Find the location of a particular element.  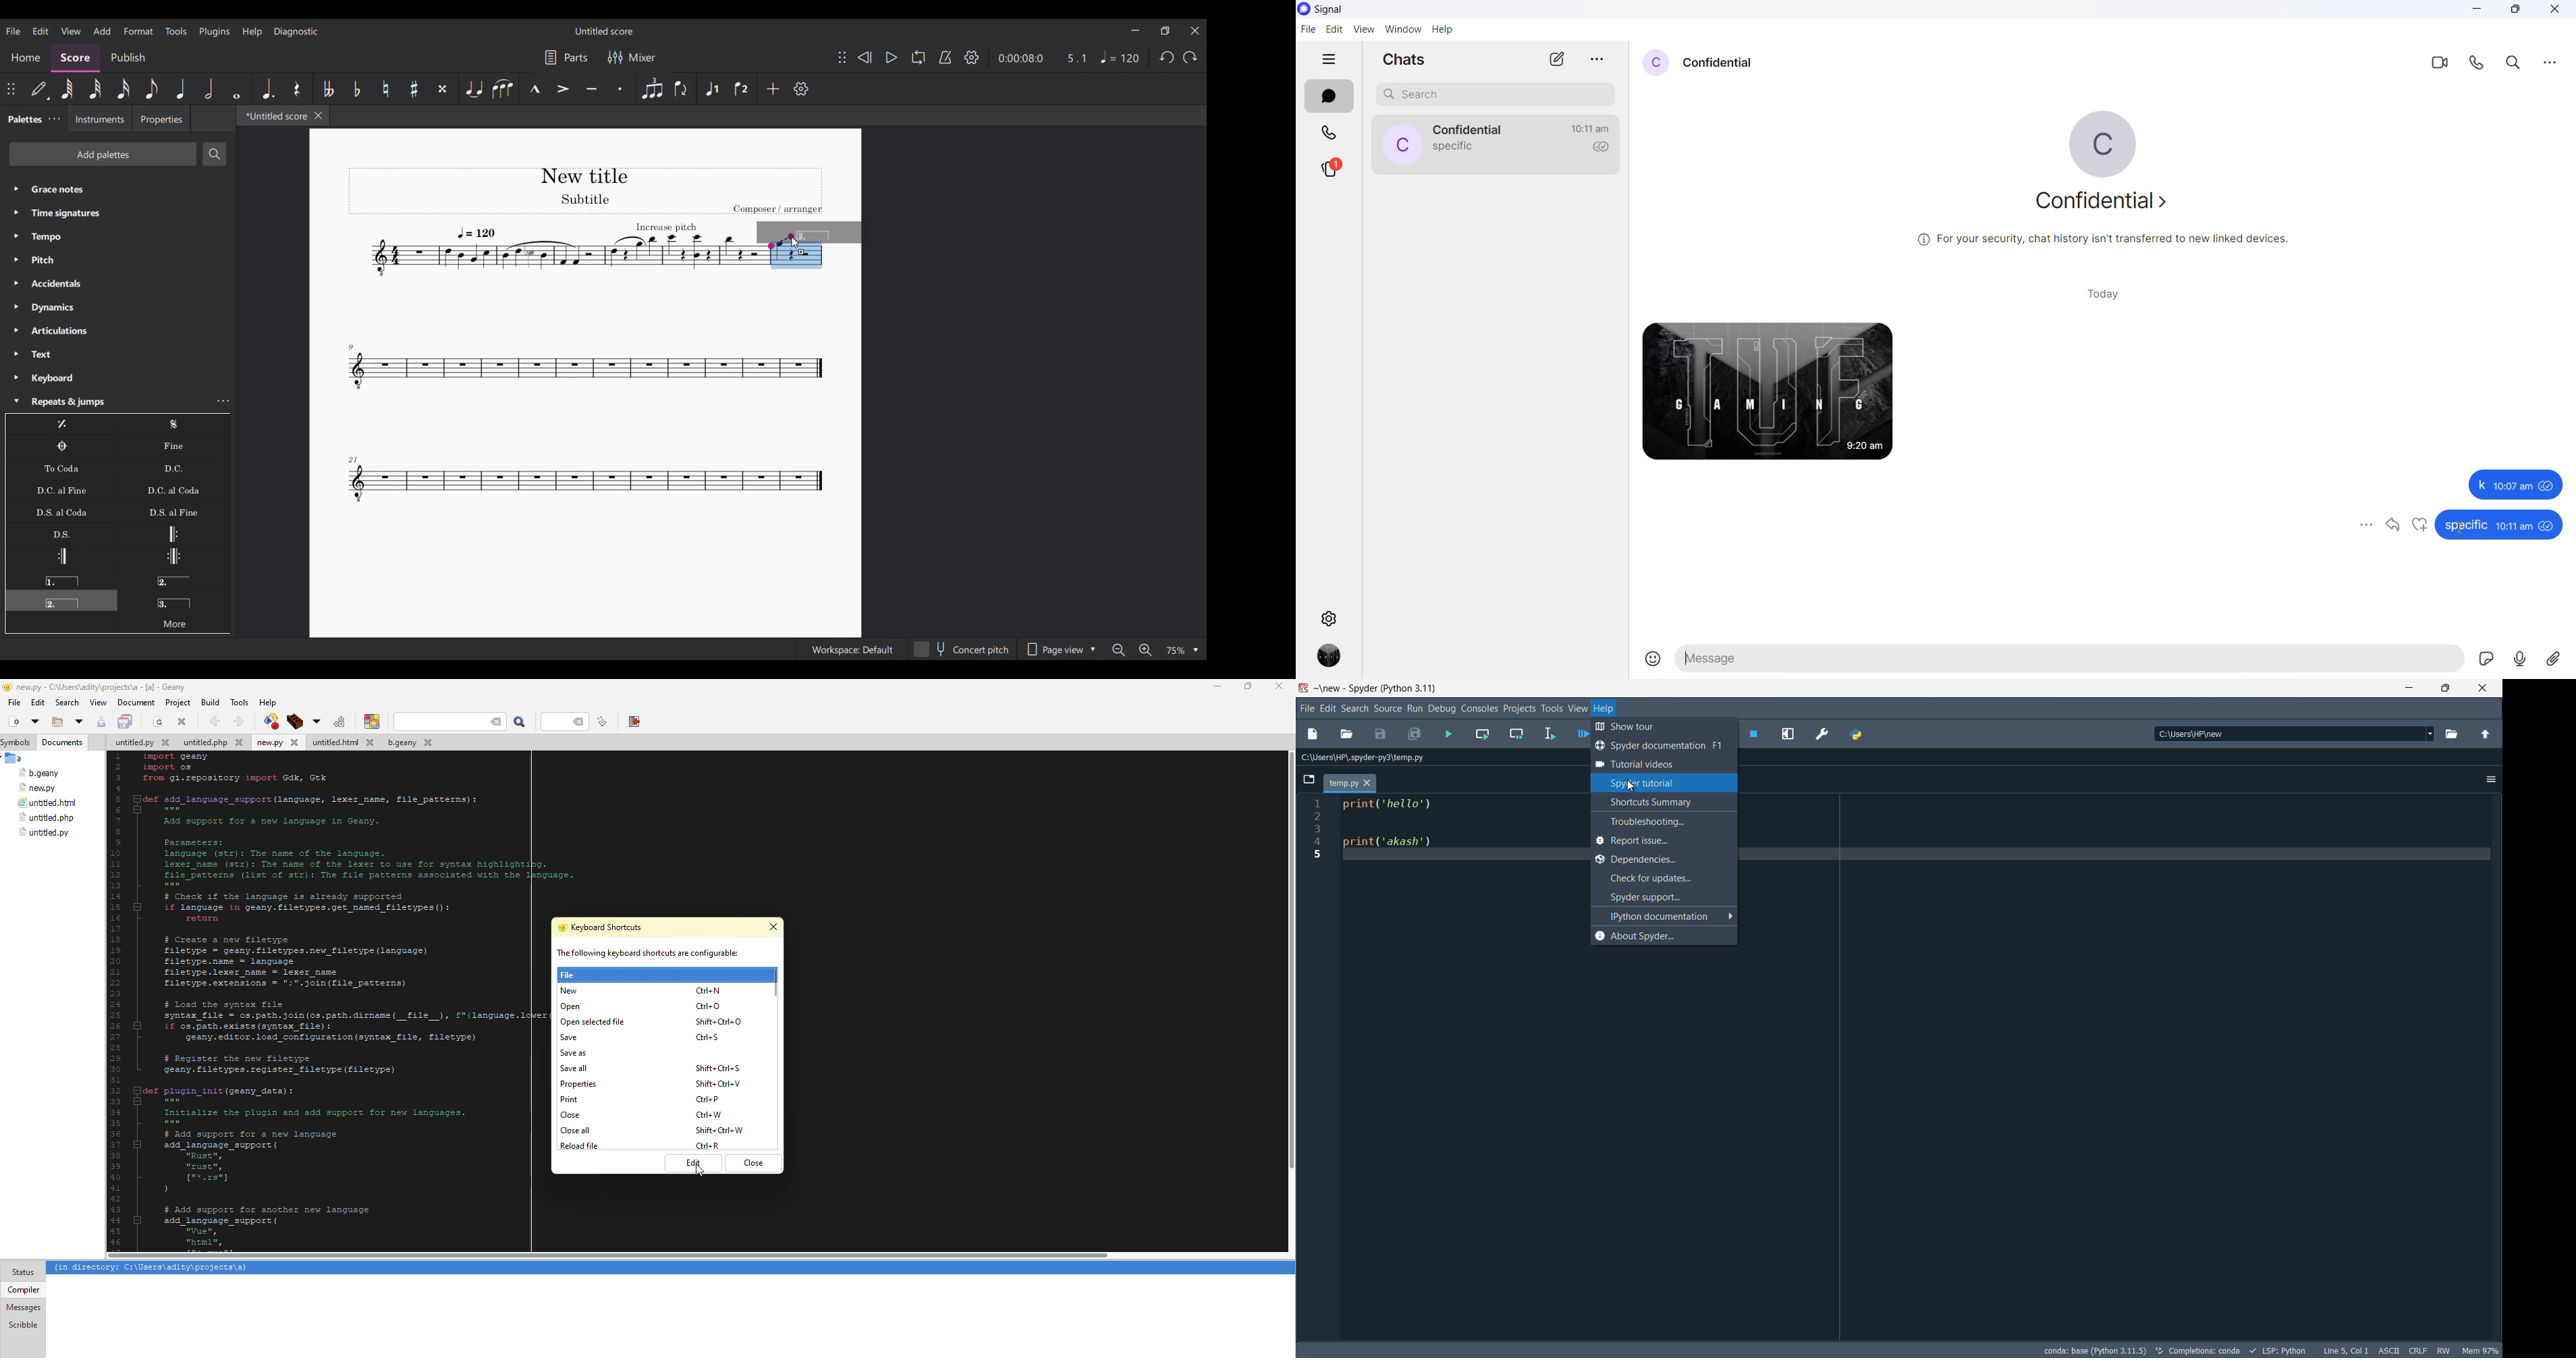

Quarter note is located at coordinates (181, 89).